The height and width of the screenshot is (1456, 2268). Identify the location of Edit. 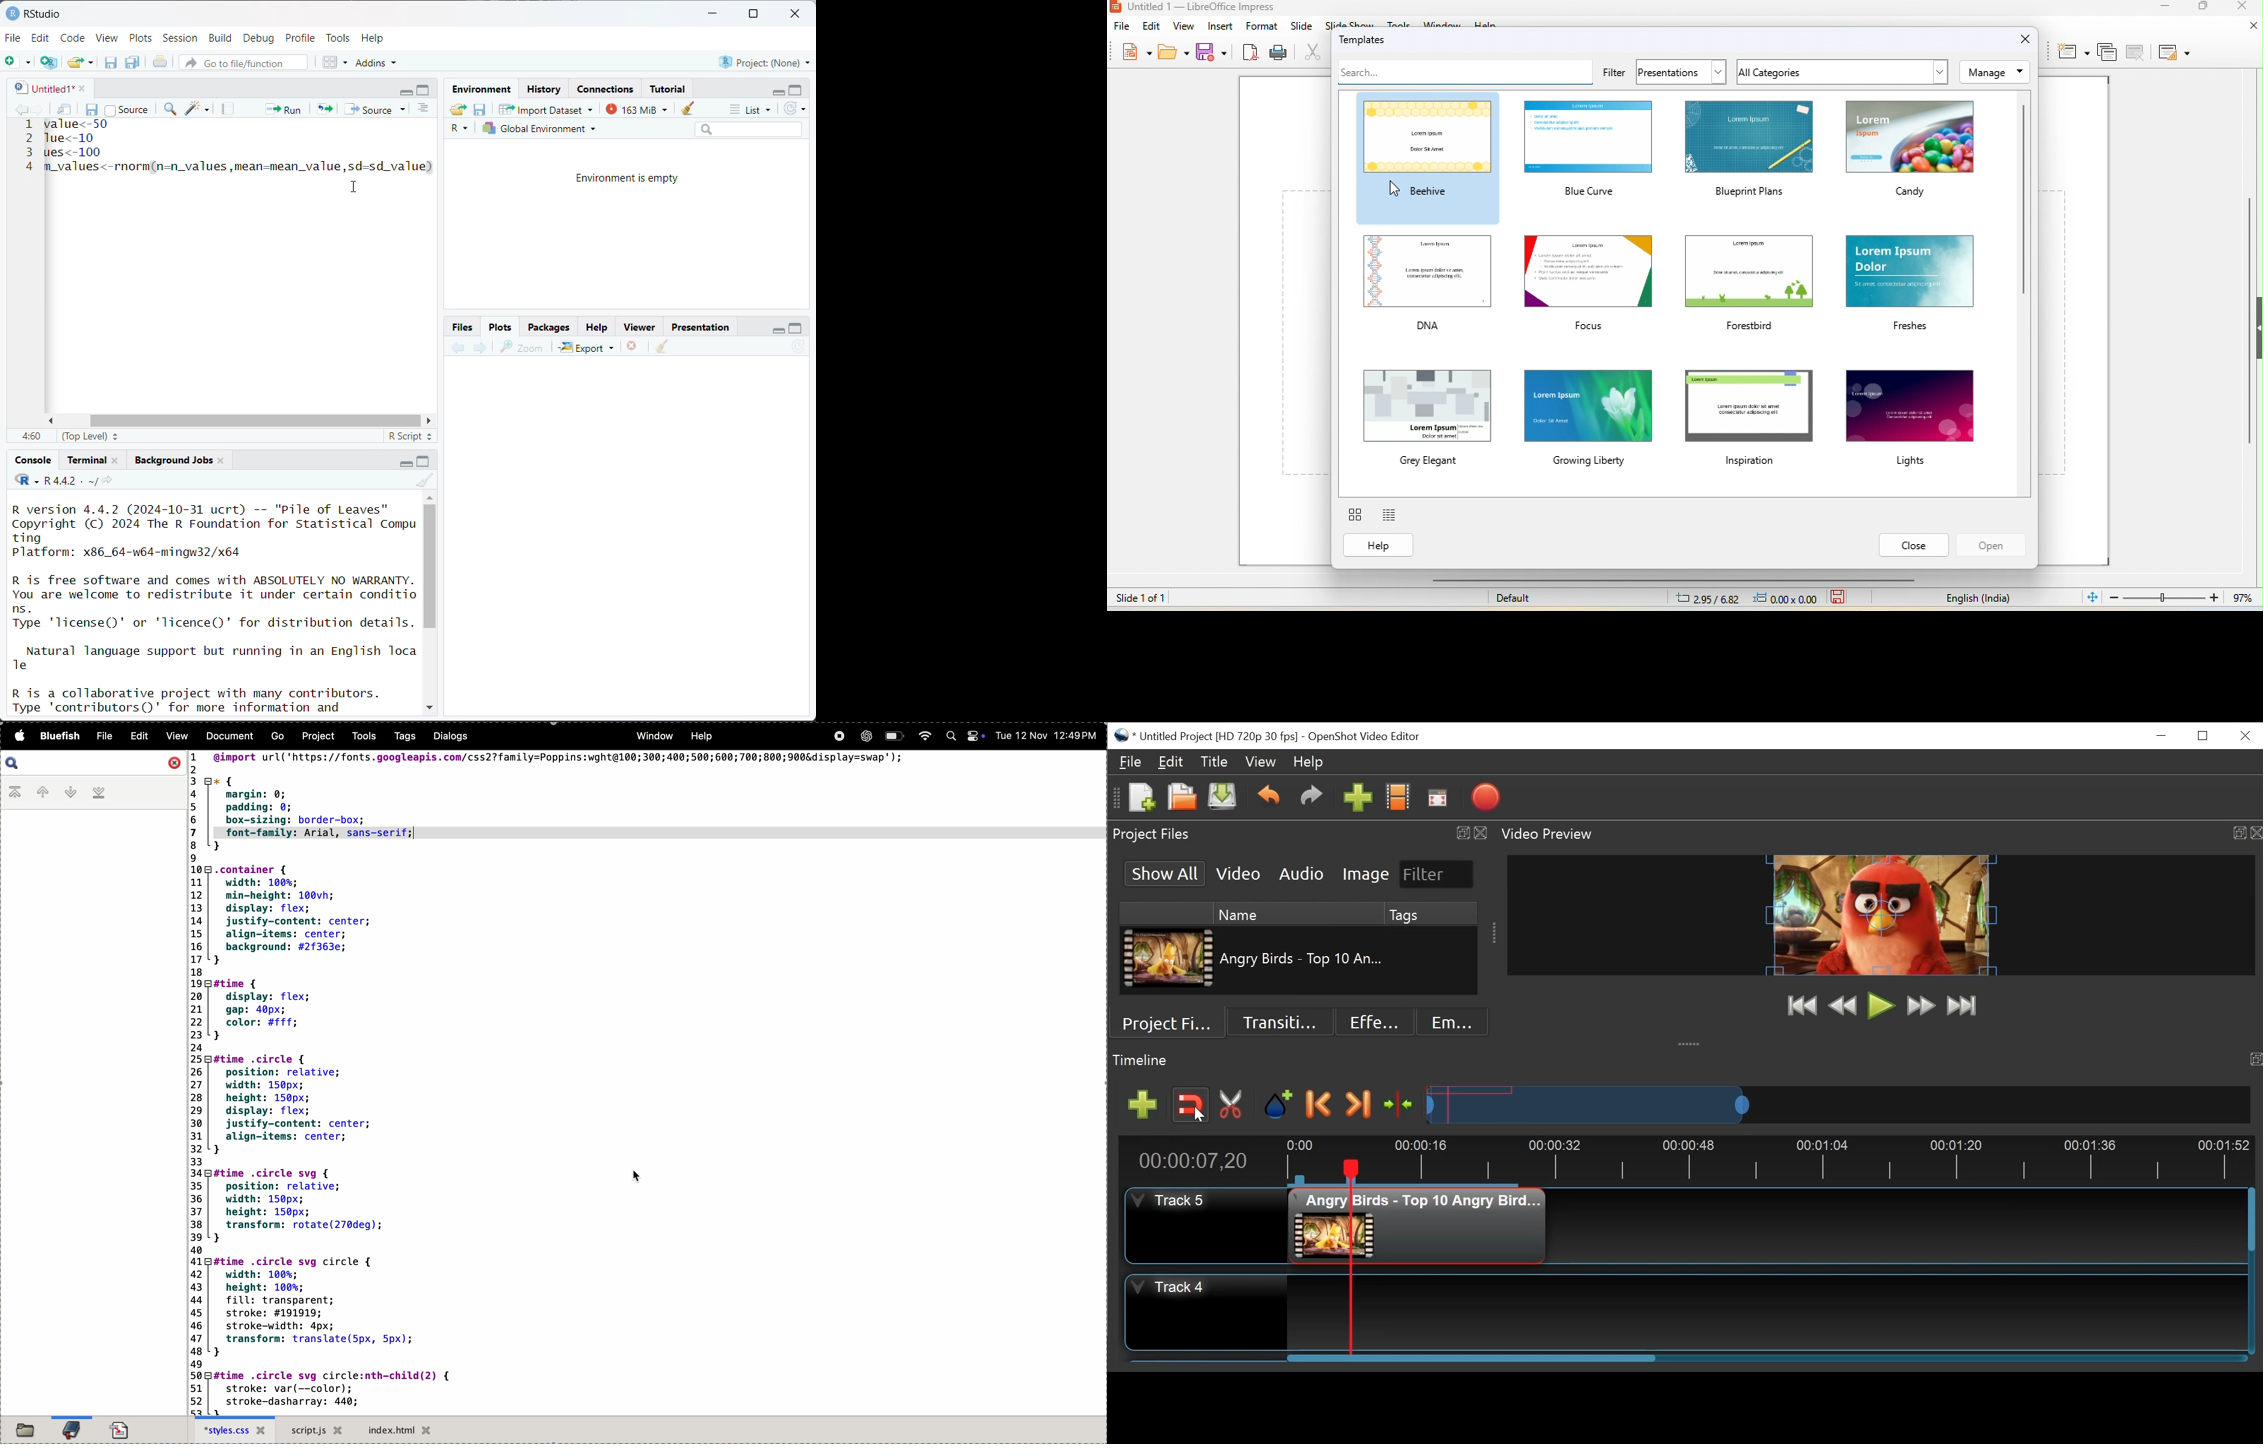
(42, 37).